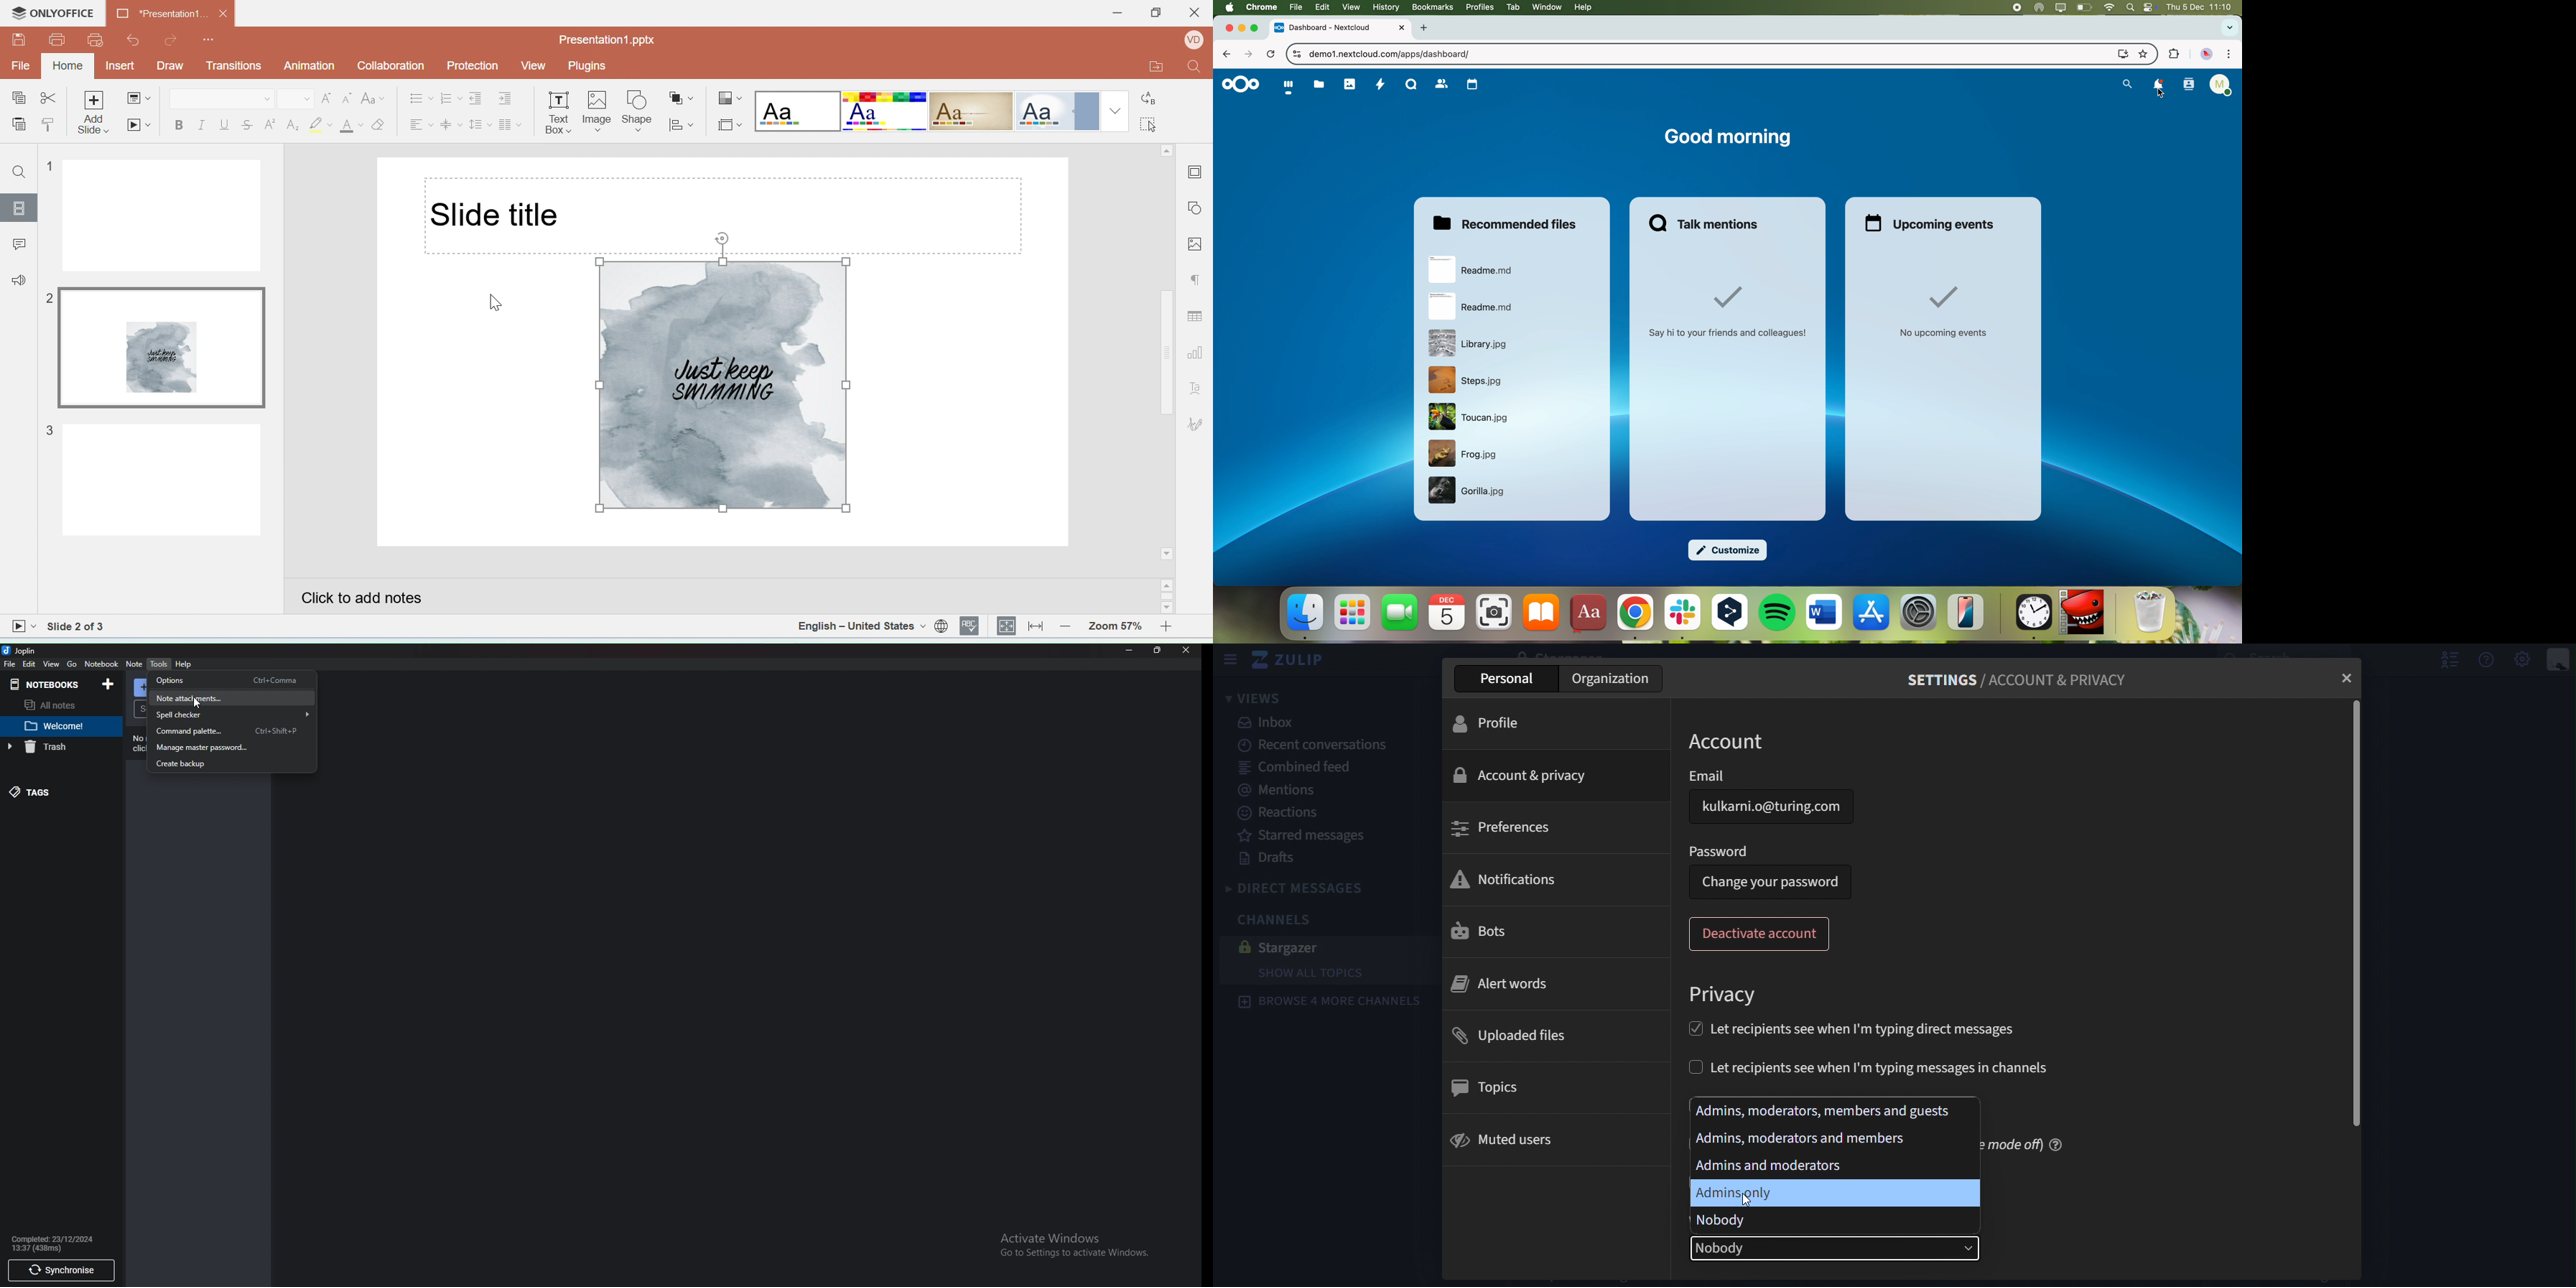 Image resolution: width=2576 pixels, height=1288 pixels. I want to click on Word, so click(1825, 613).